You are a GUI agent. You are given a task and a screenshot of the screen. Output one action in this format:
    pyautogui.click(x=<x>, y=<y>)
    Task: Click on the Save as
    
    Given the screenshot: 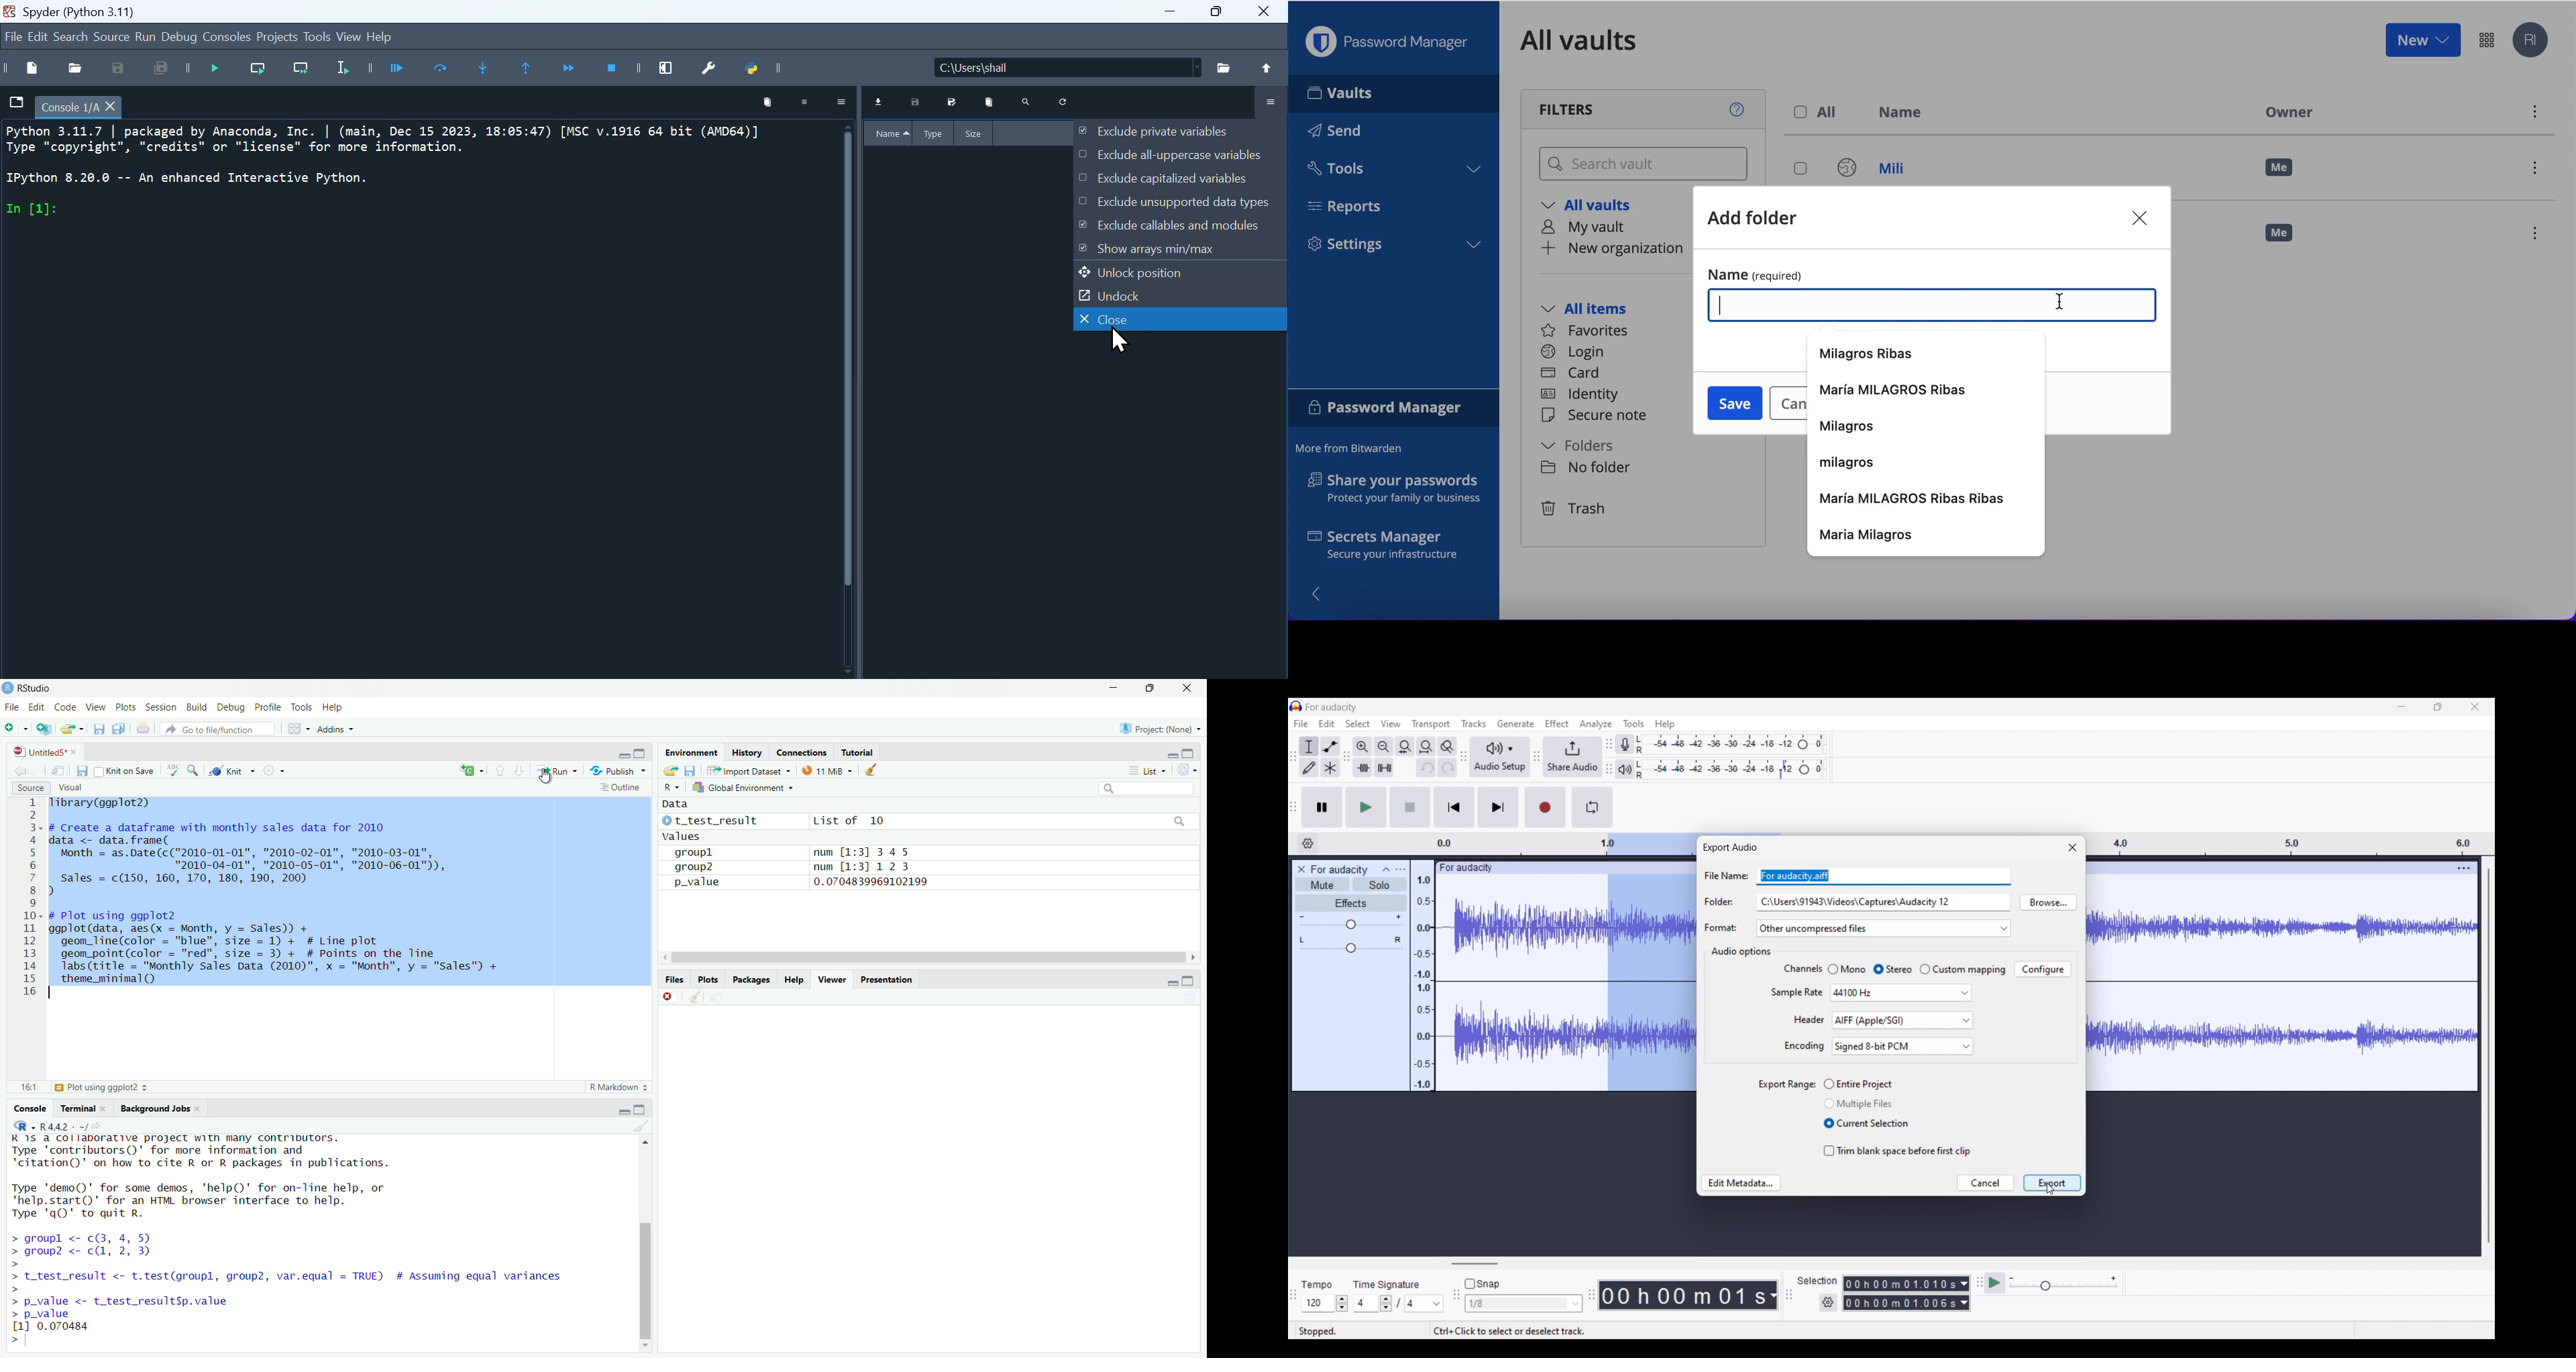 What is the action you would take?
    pyautogui.click(x=950, y=103)
    